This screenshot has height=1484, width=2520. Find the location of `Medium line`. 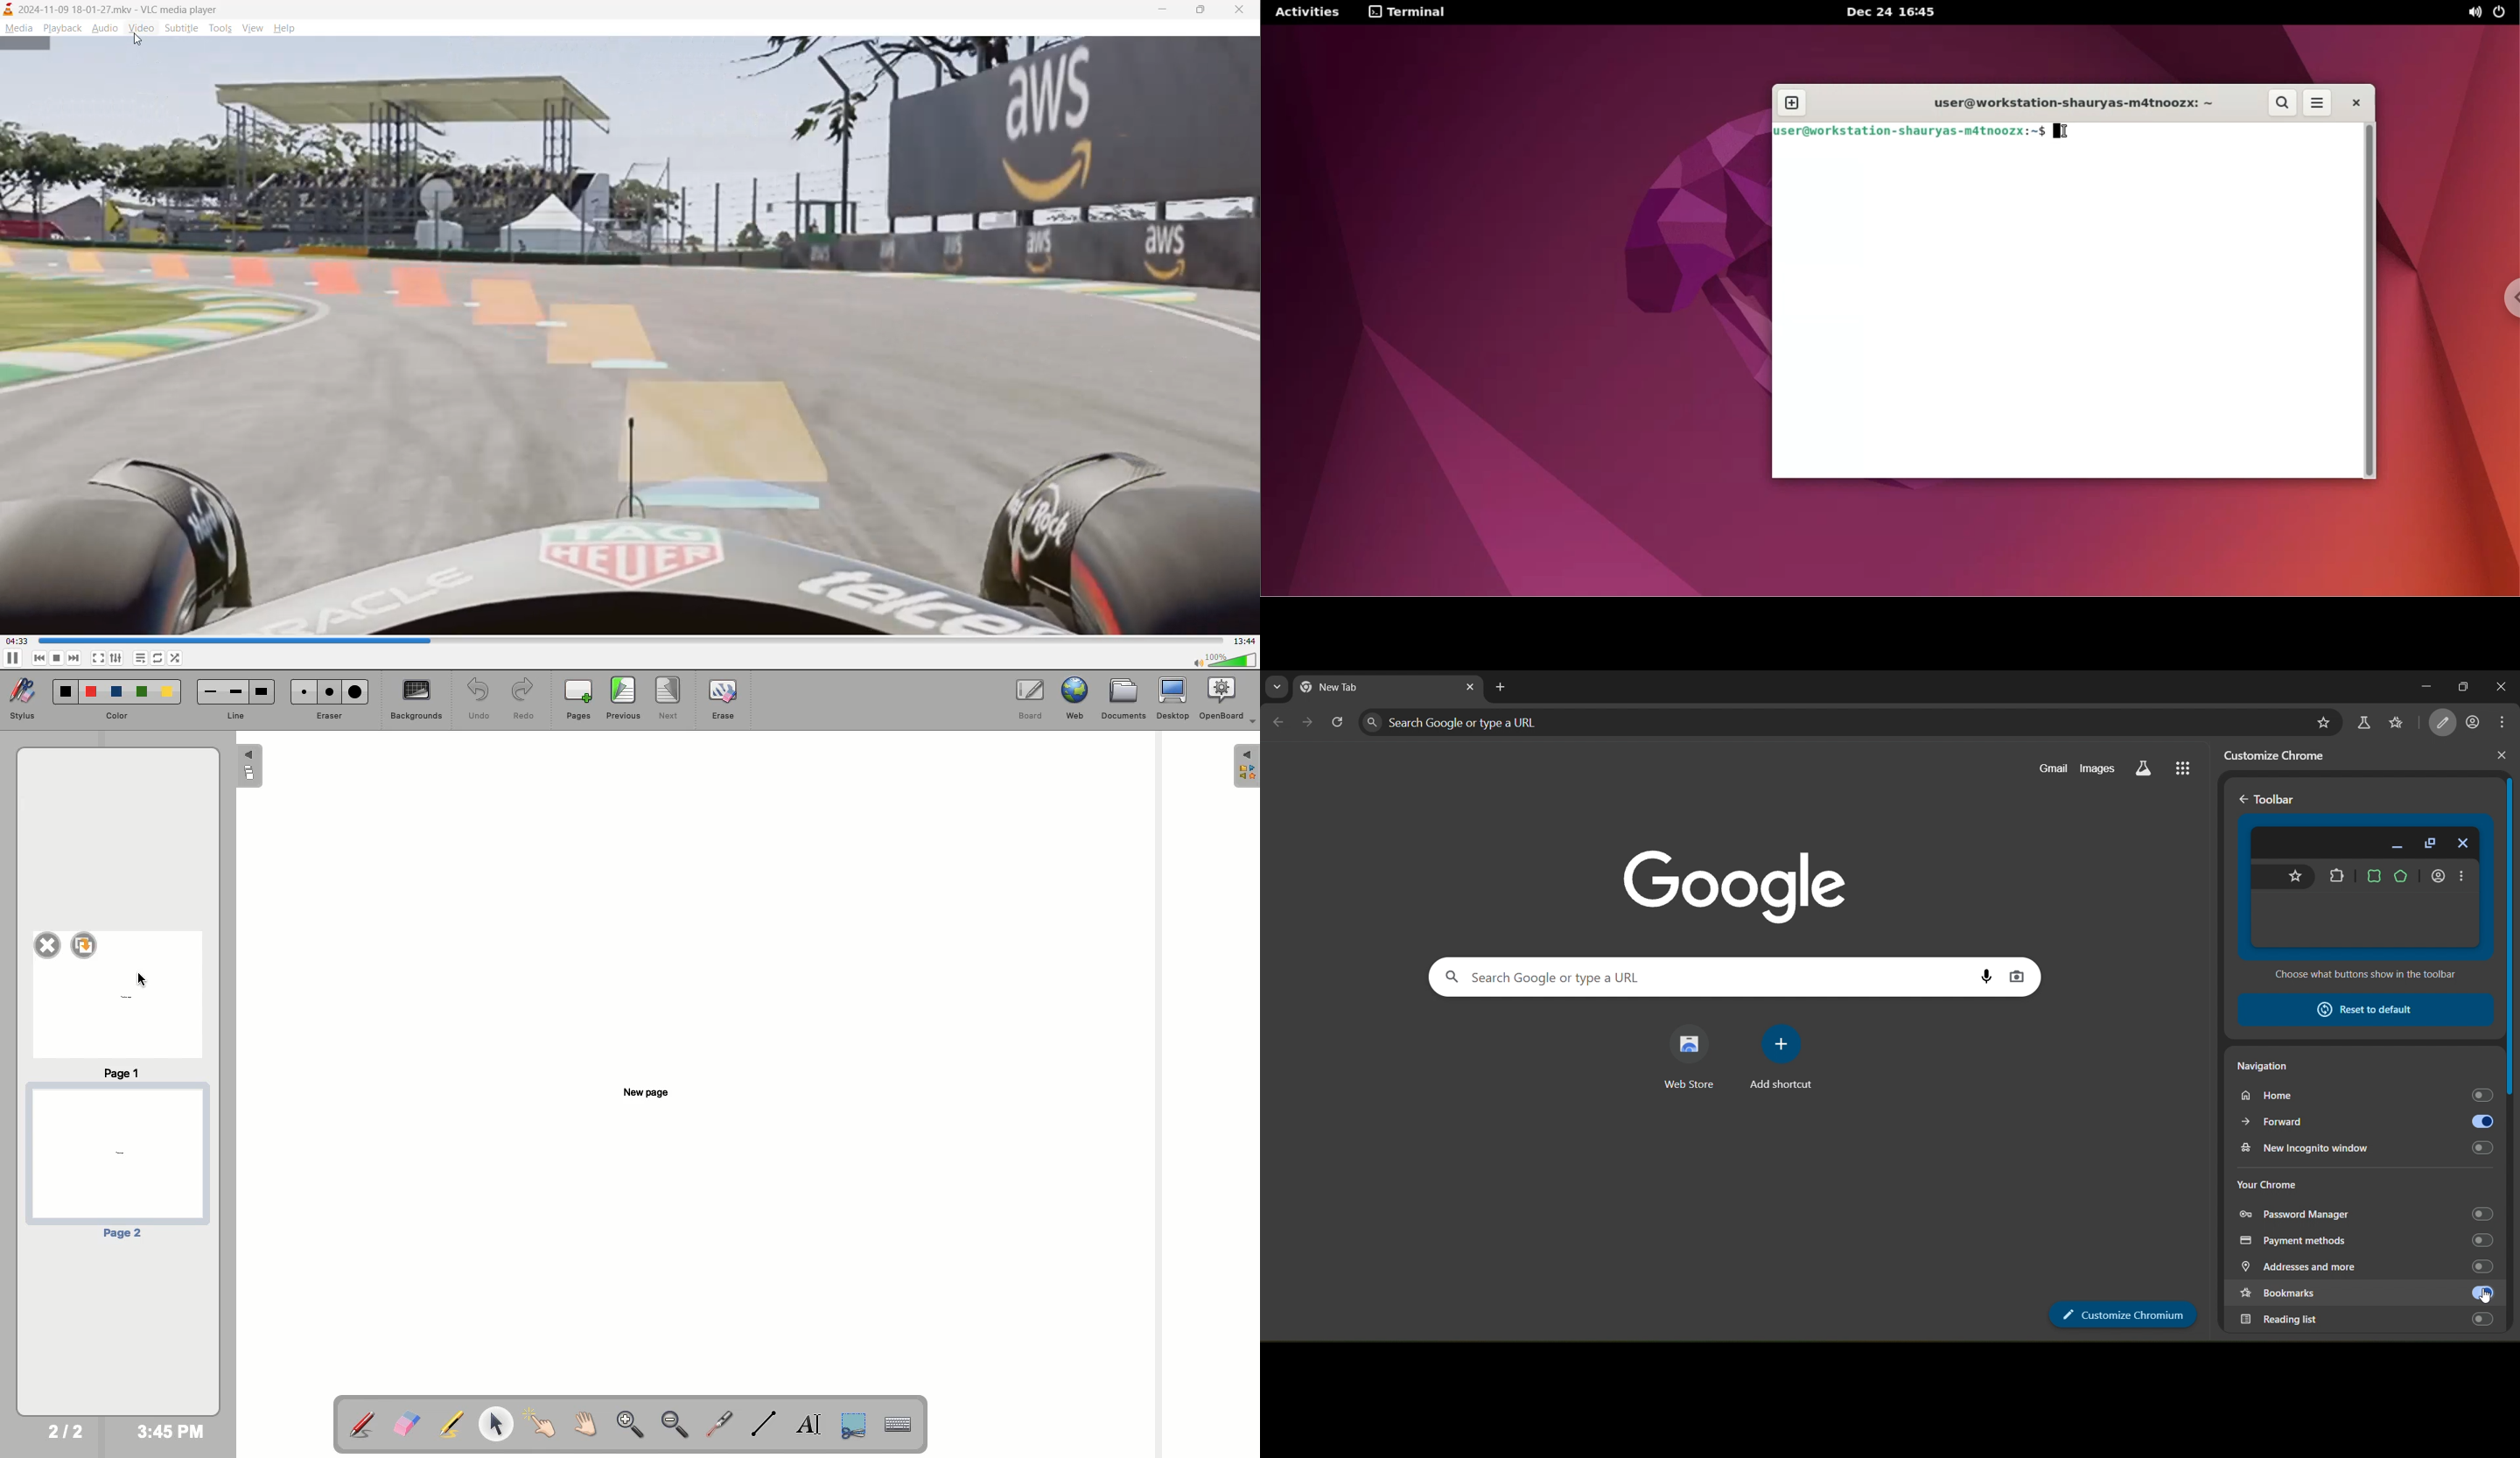

Medium line is located at coordinates (235, 691).